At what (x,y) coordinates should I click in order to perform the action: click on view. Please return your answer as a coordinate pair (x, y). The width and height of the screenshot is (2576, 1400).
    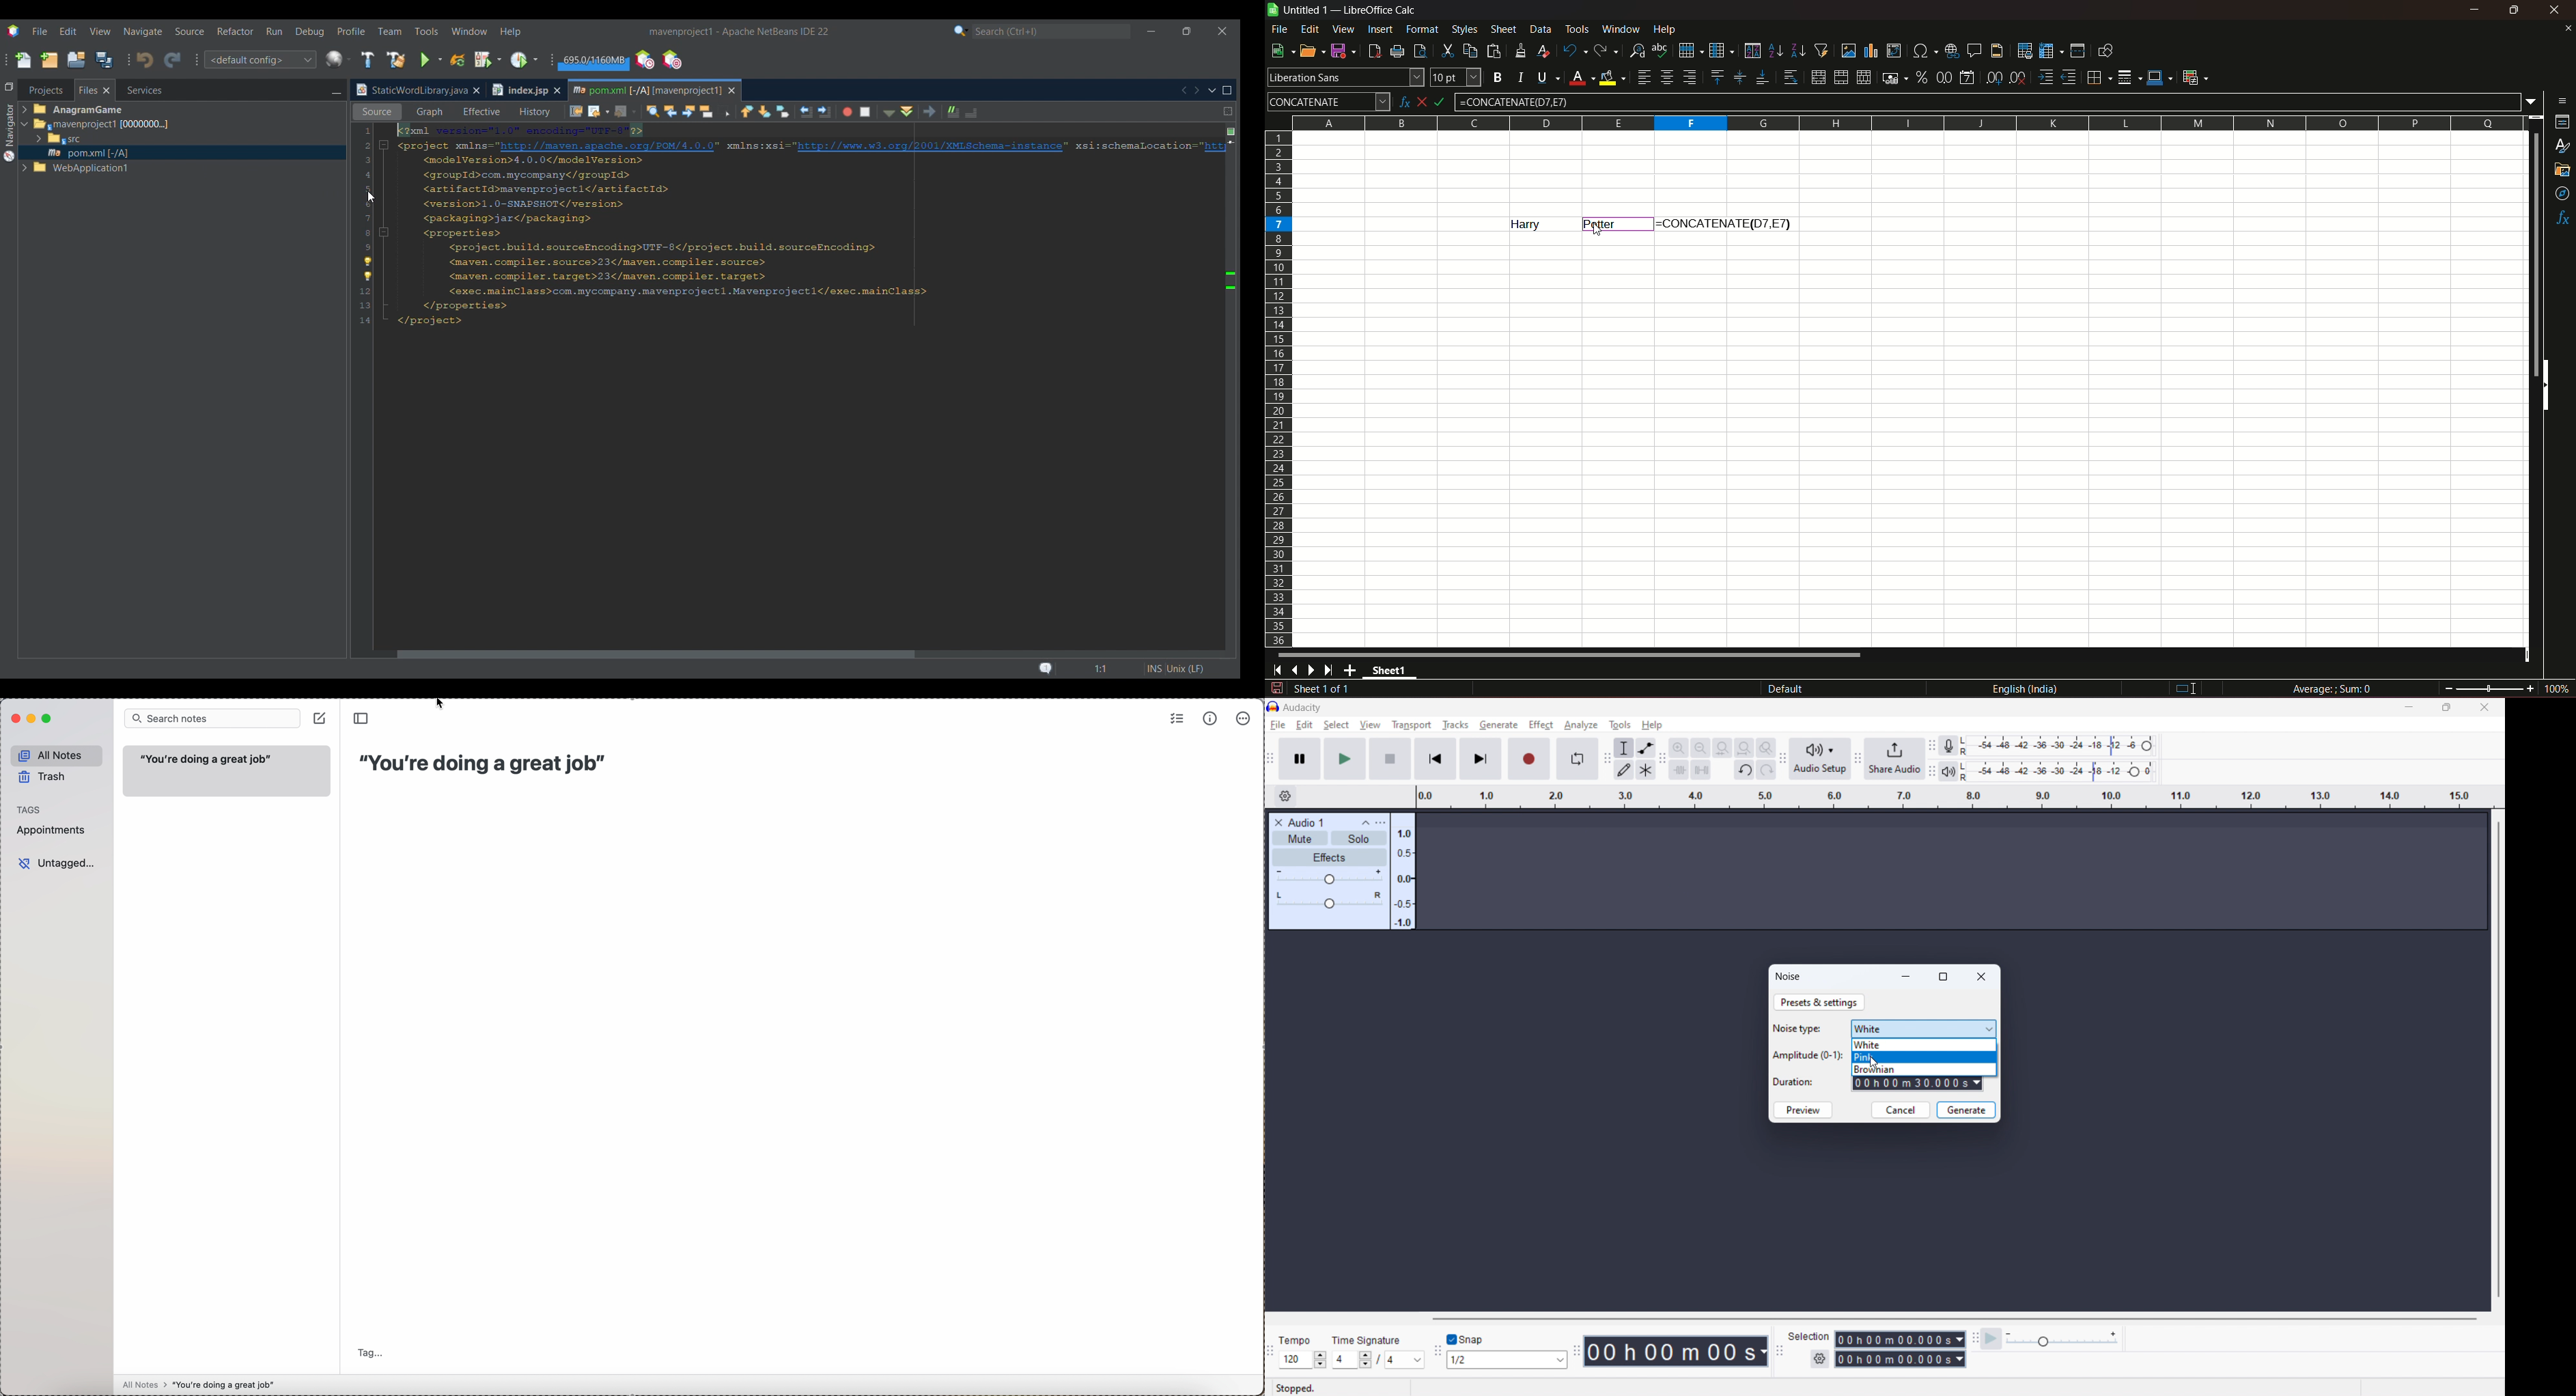
    Looking at the image, I should click on (1370, 724).